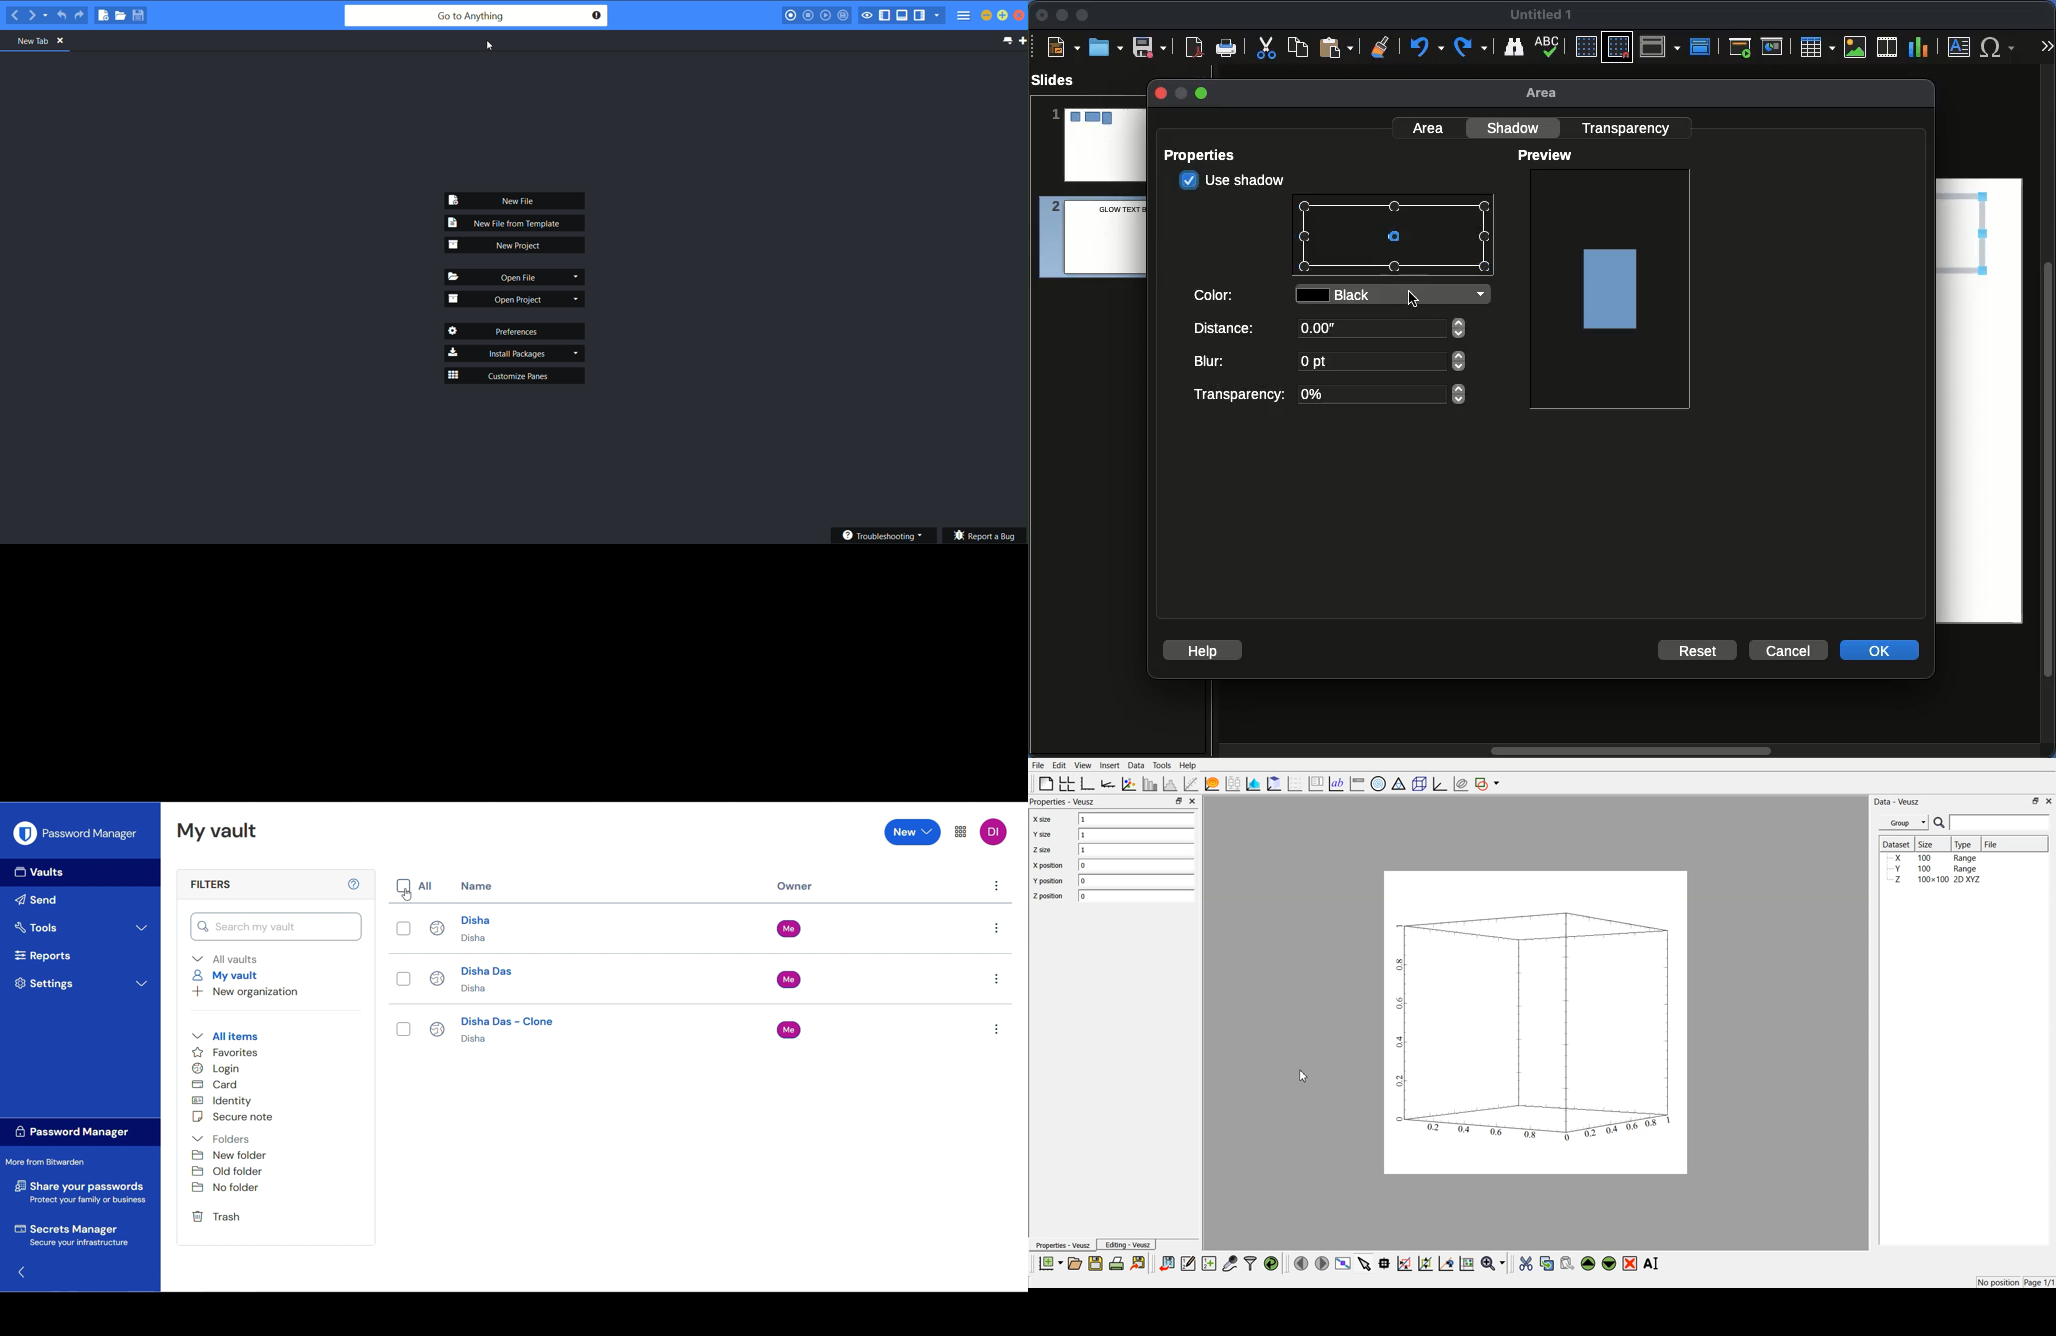  What do you see at coordinates (516, 376) in the screenshot?
I see `customize panes` at bounding box center [516, 376].